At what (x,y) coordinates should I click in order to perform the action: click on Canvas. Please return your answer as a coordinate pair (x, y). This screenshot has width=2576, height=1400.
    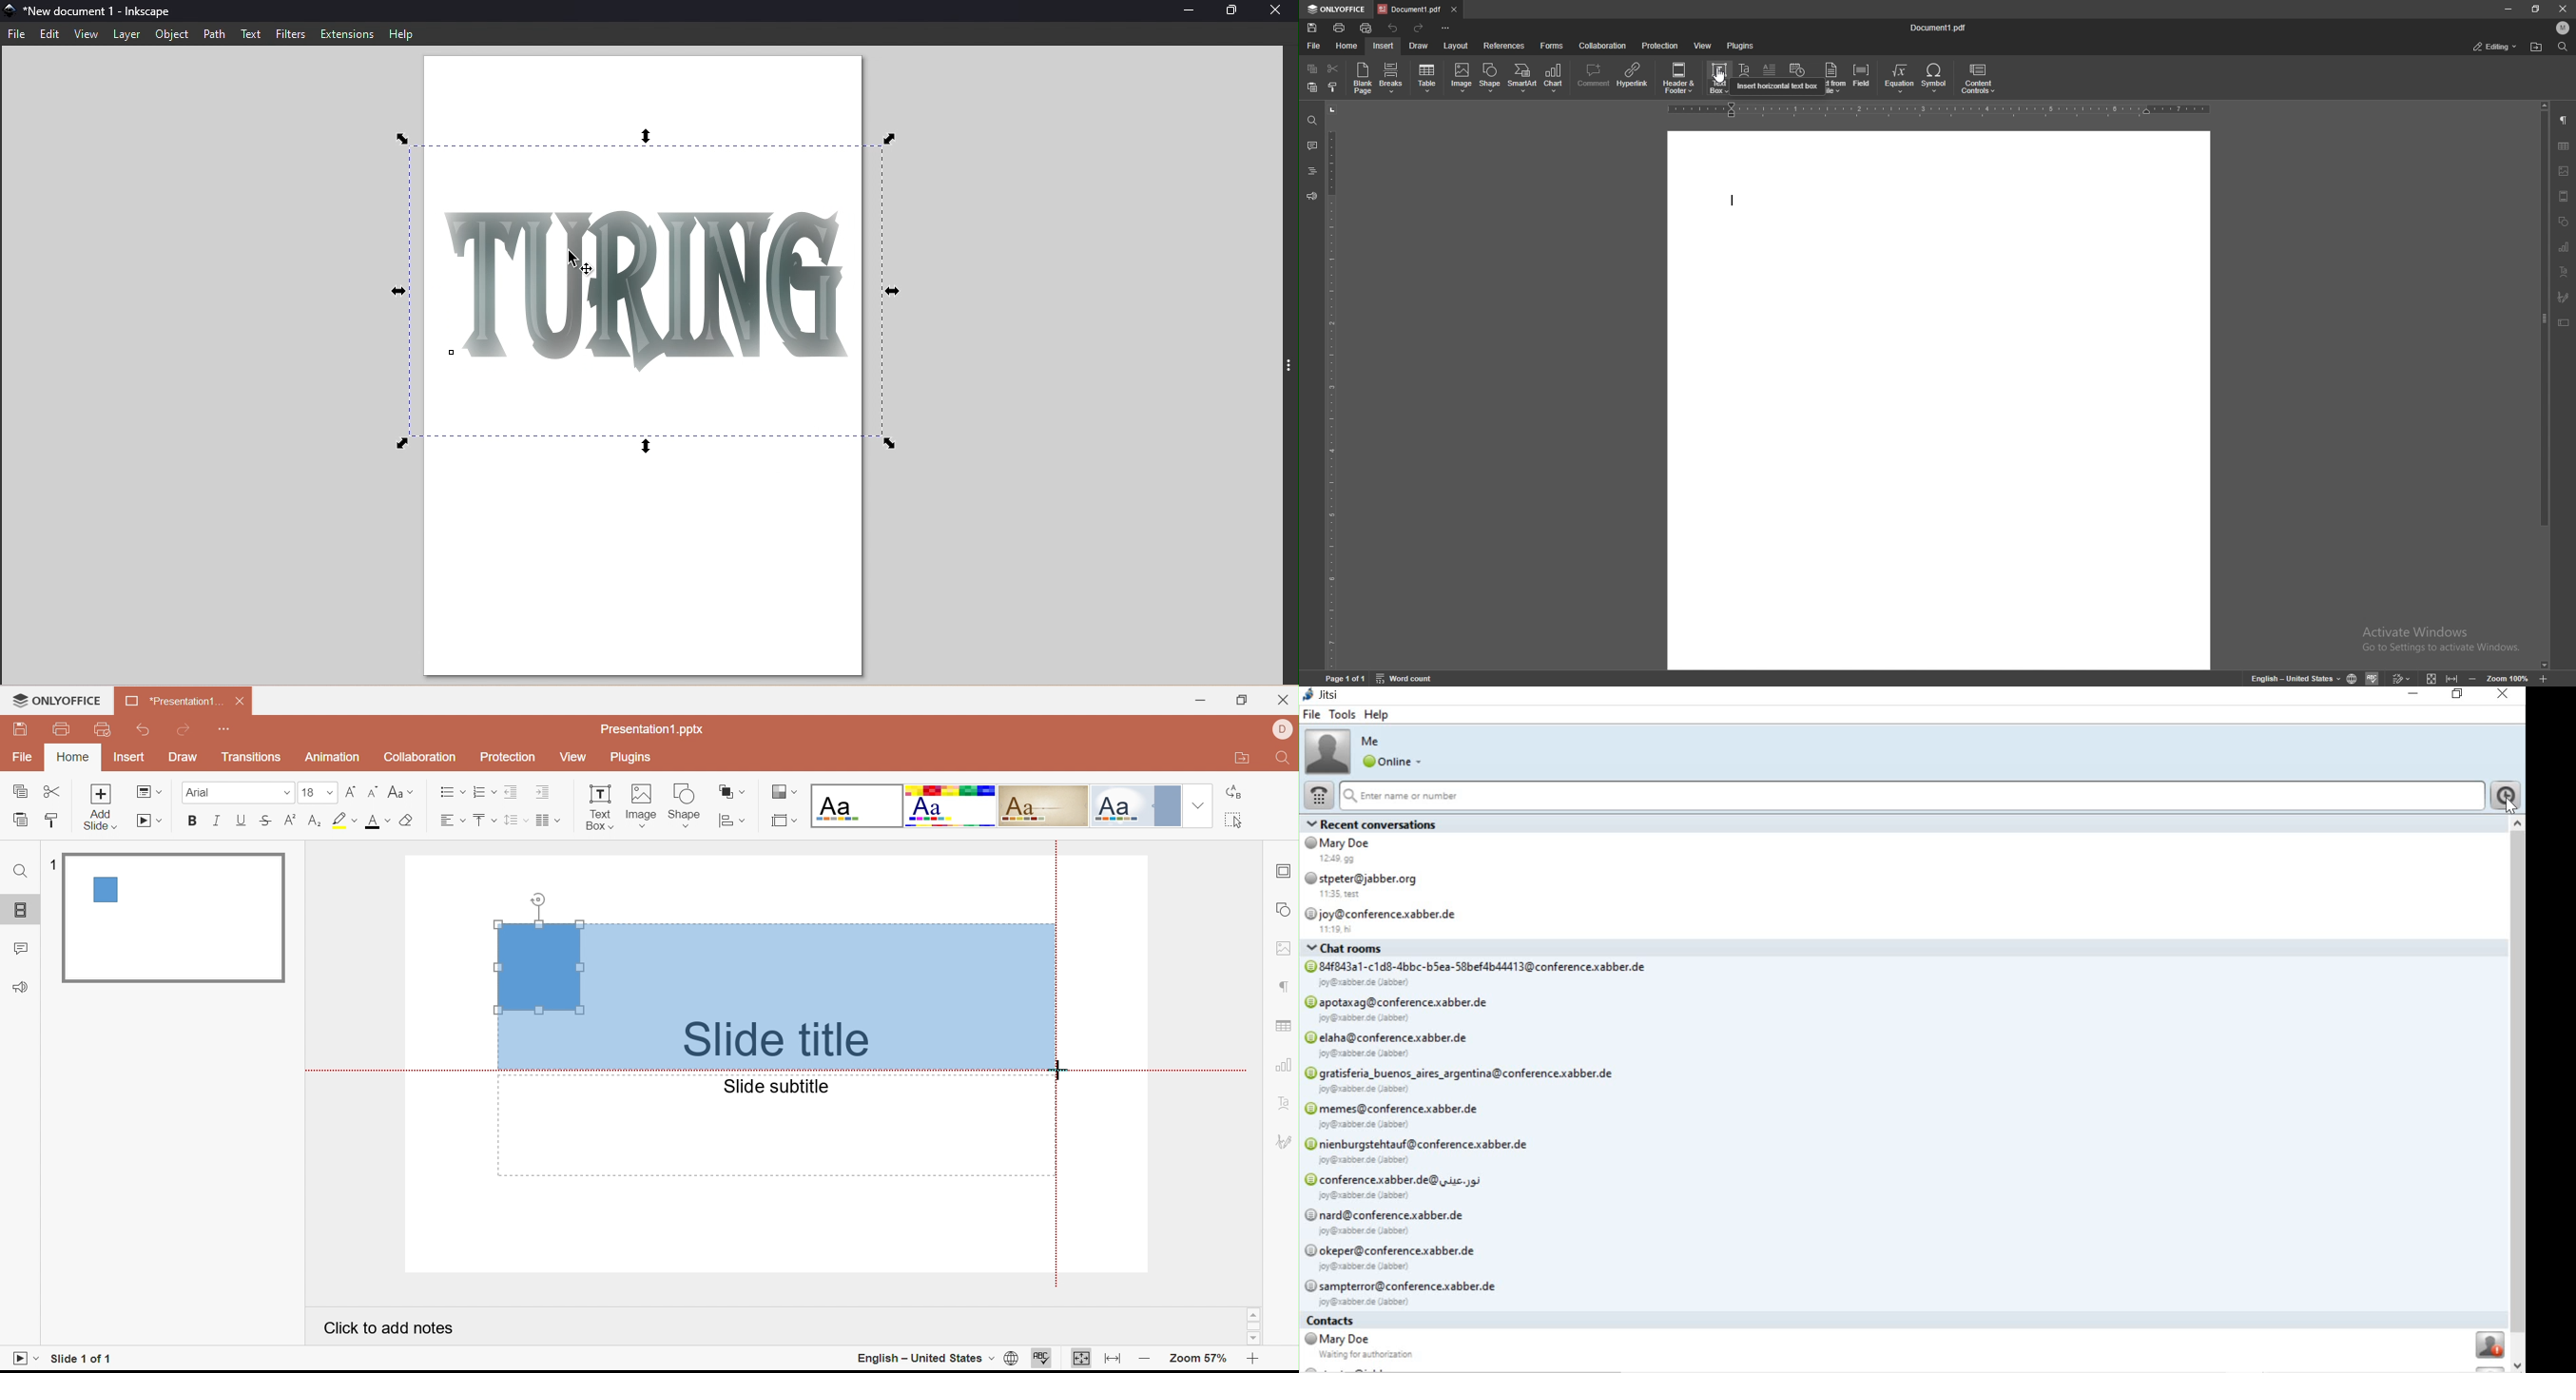
    Looking at the image, I should click on (637, 365).